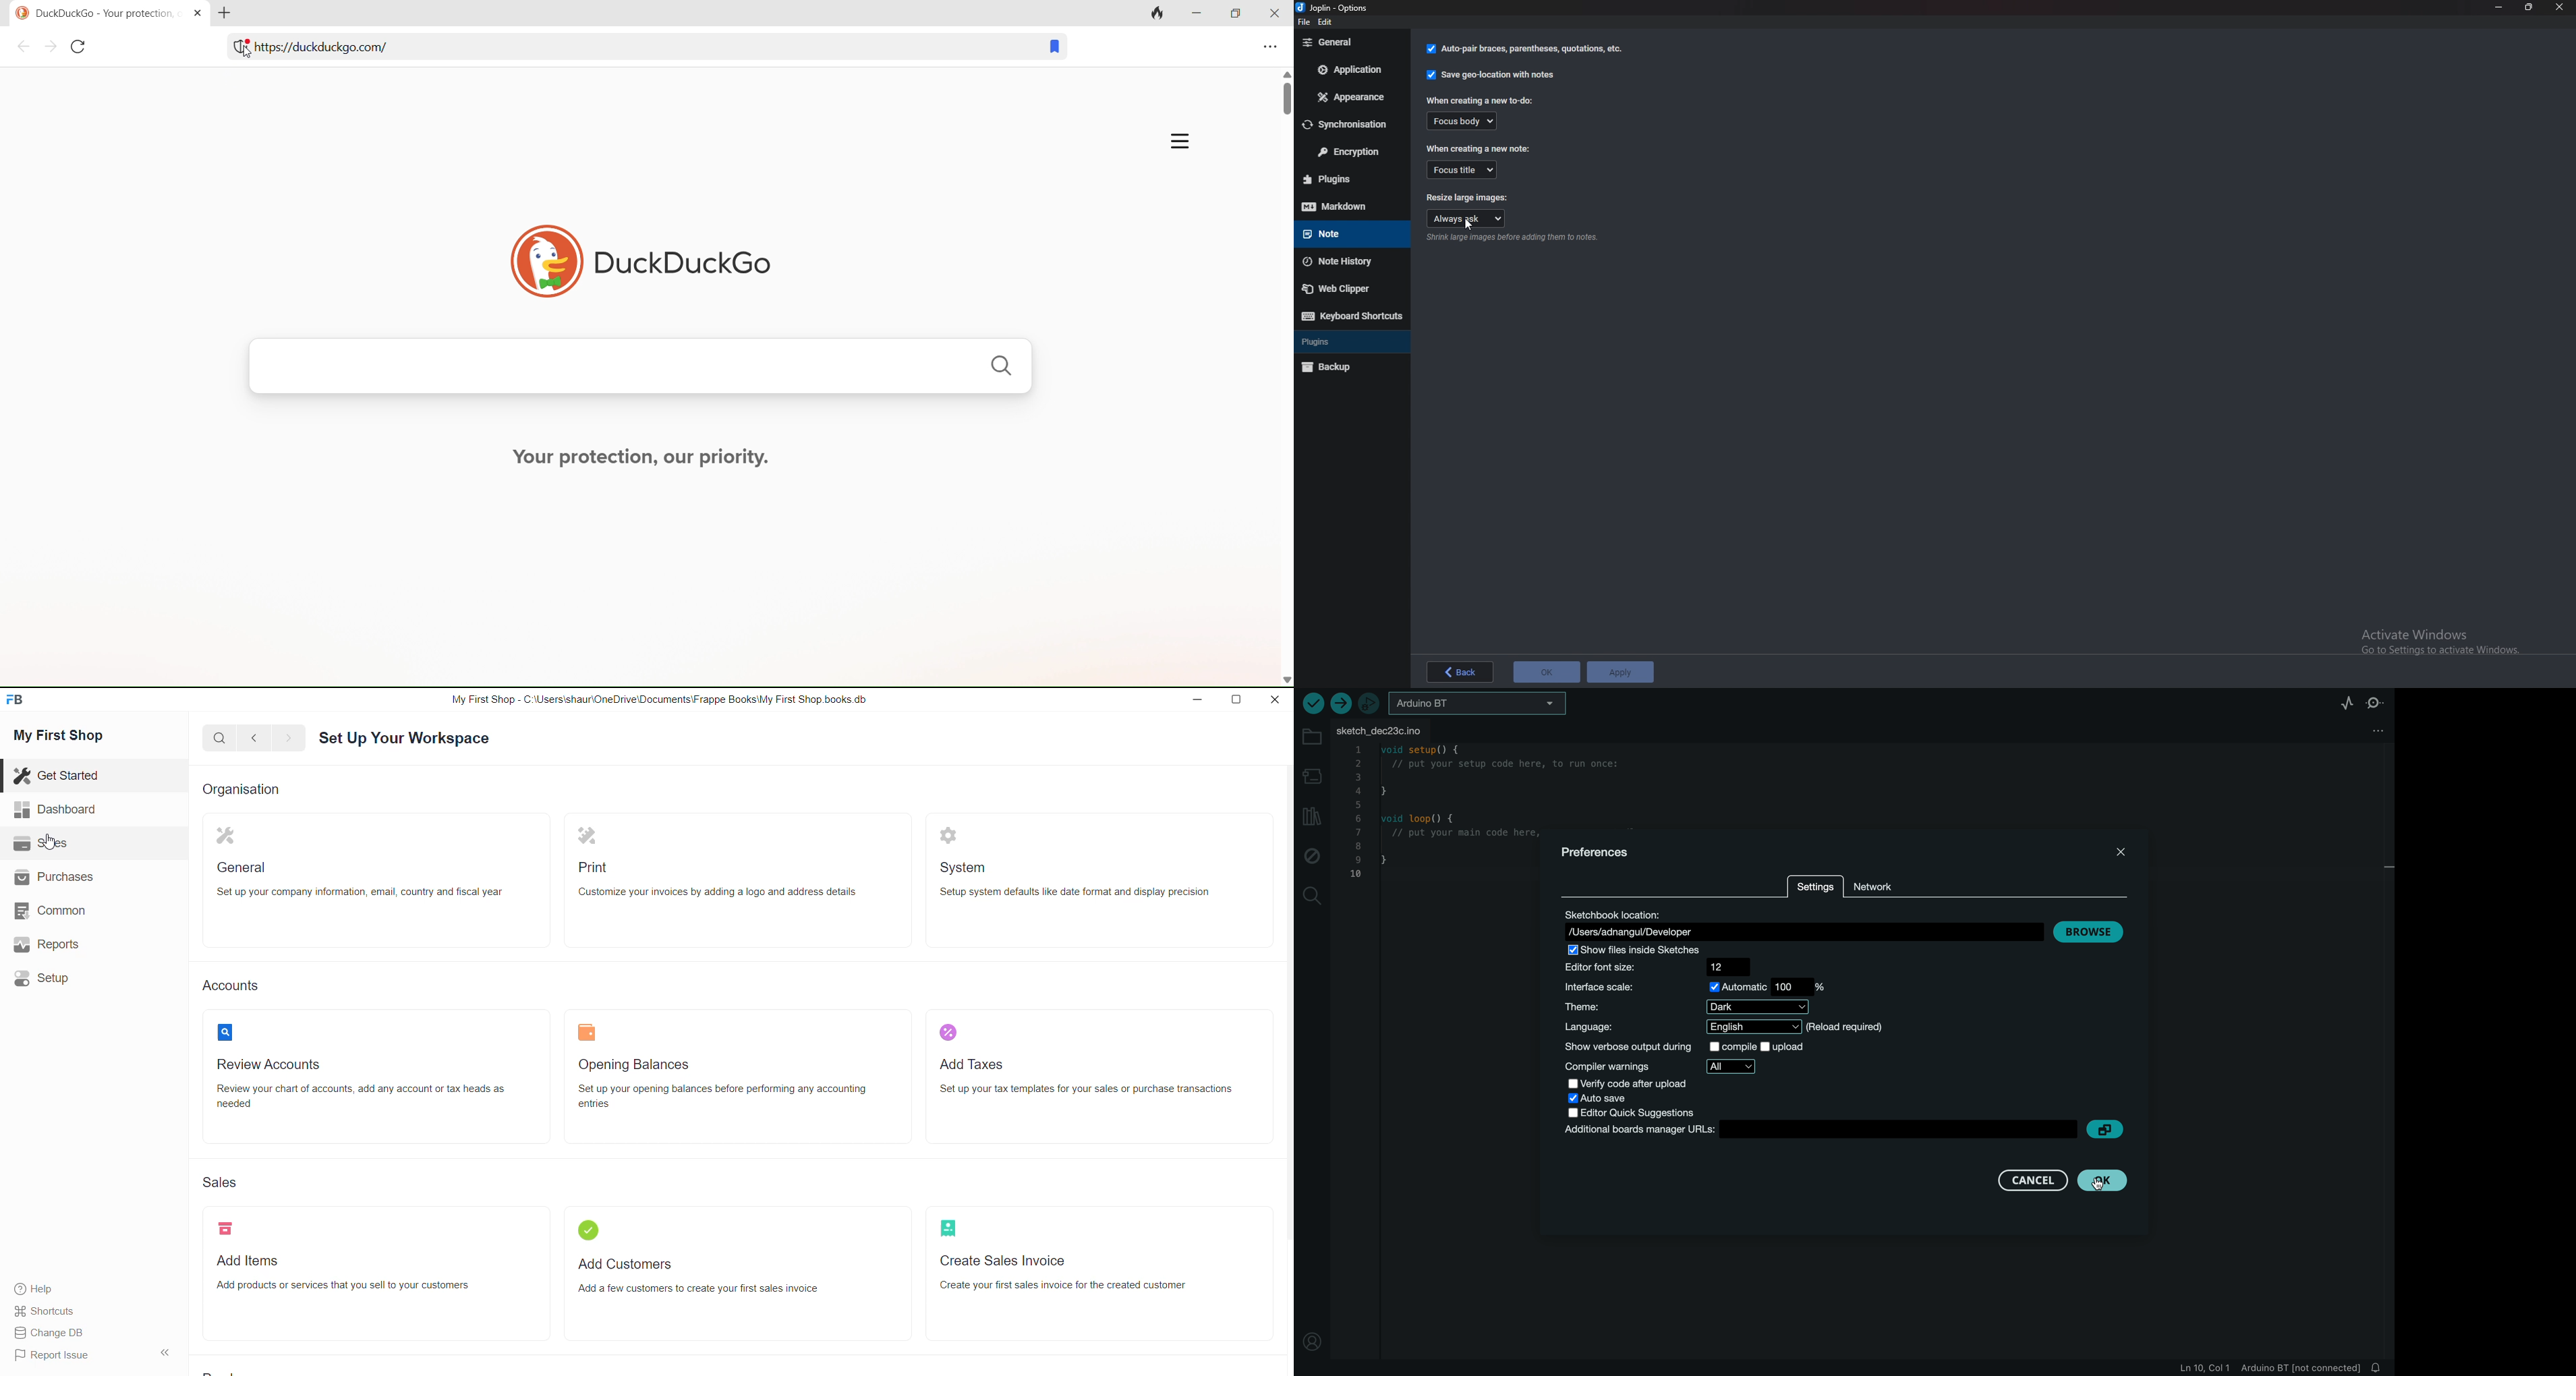 The height and width of the screenshot is (1400, 2576). What do you see at coordinates (2379, 701) in the screenshot?
I see `serial monitor` at bounding box center [2379, 701].